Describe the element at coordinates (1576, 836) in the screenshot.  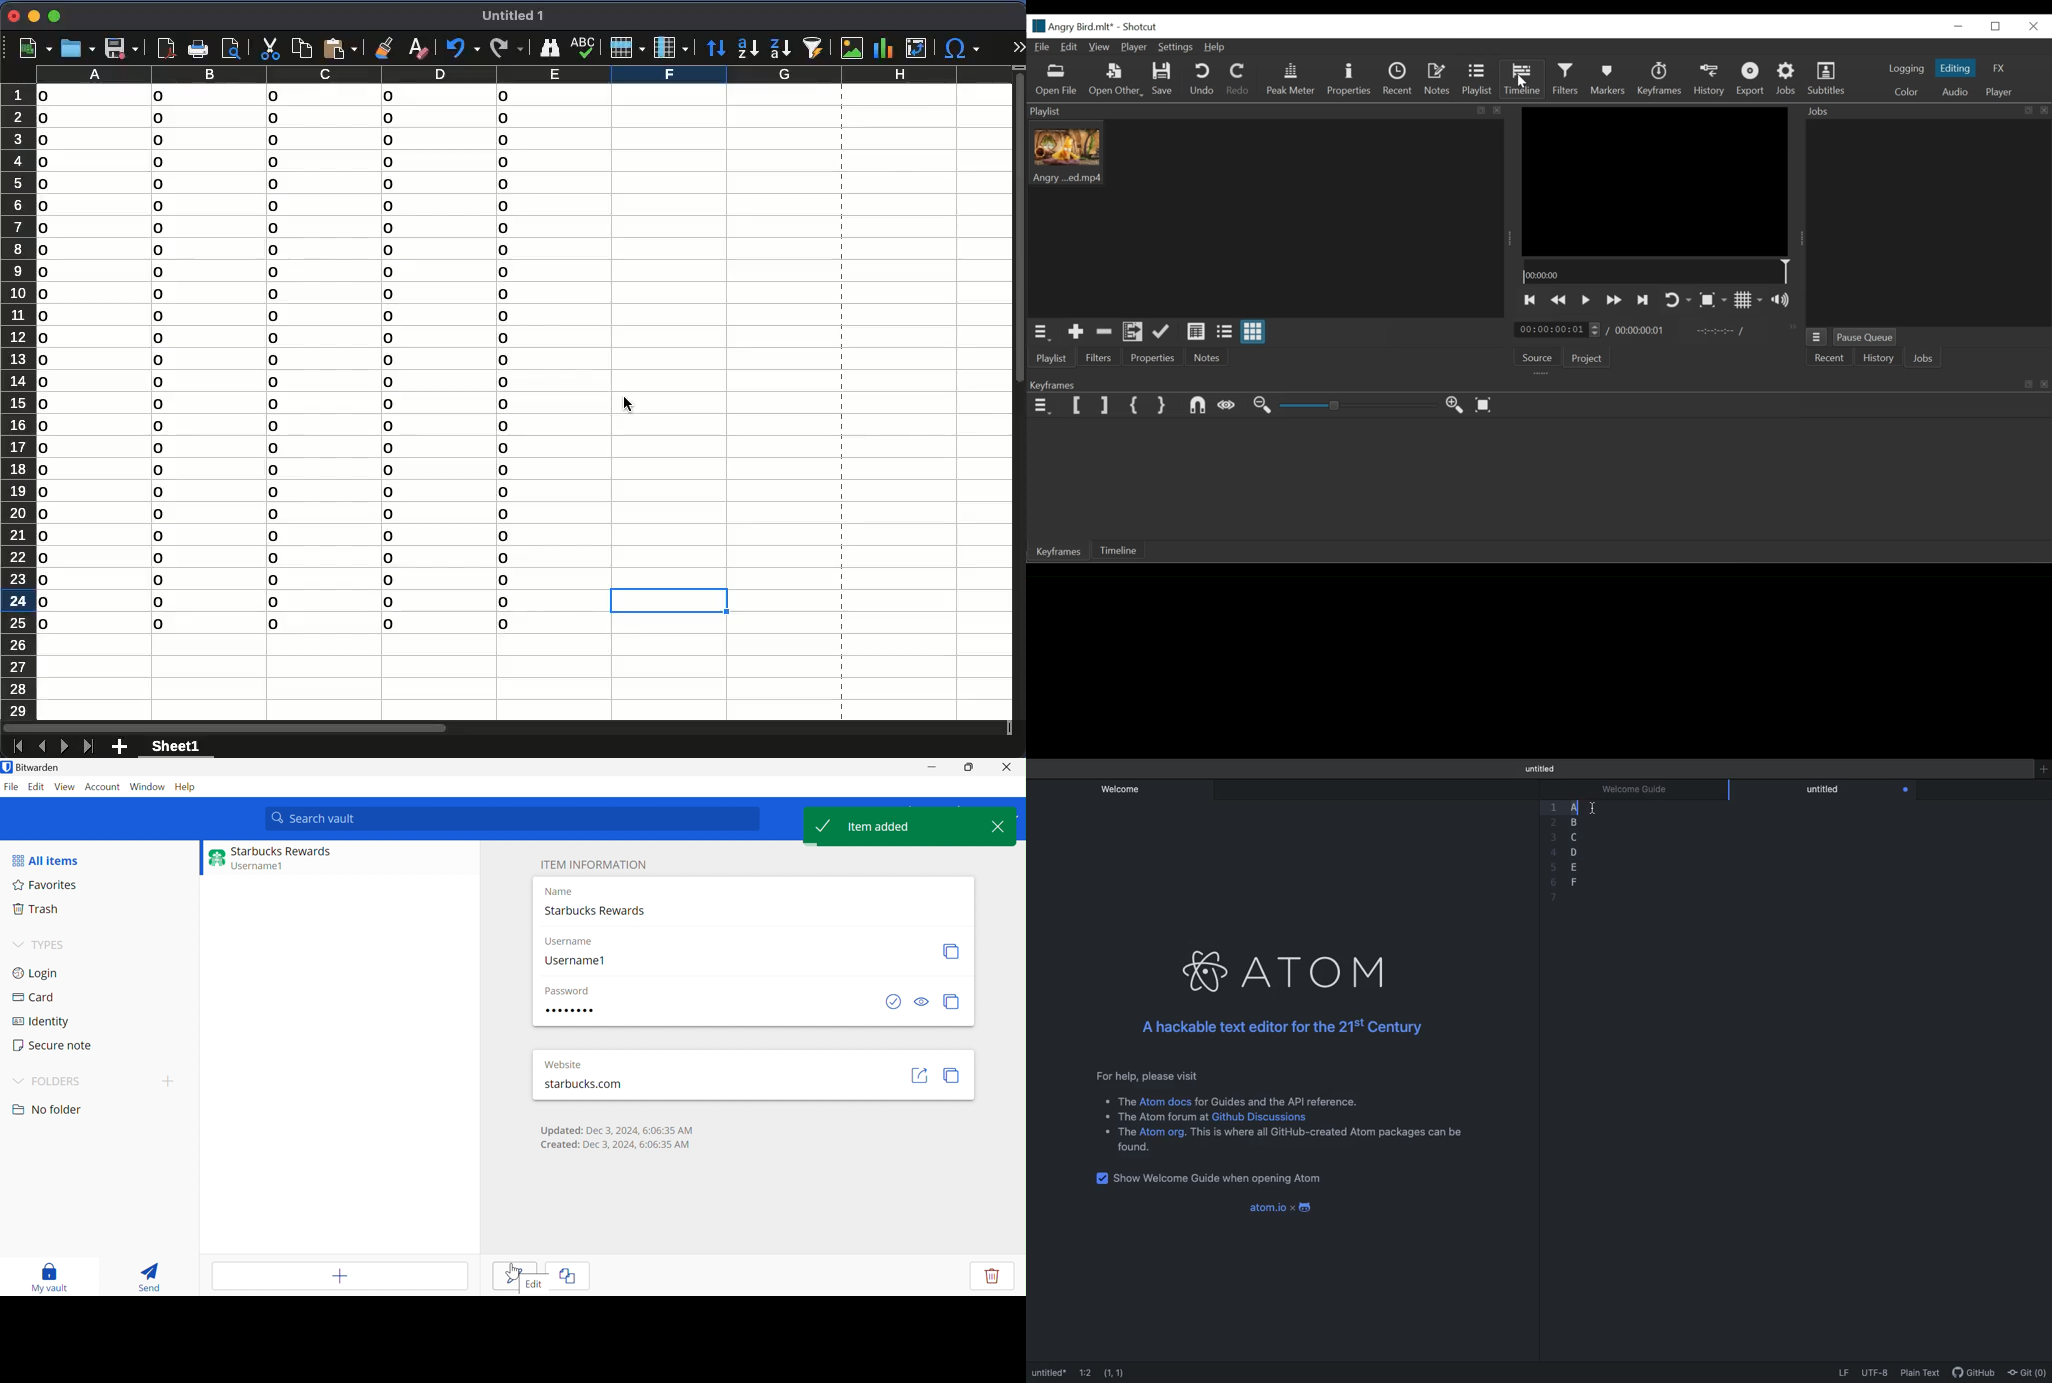
I see `c` at that location.